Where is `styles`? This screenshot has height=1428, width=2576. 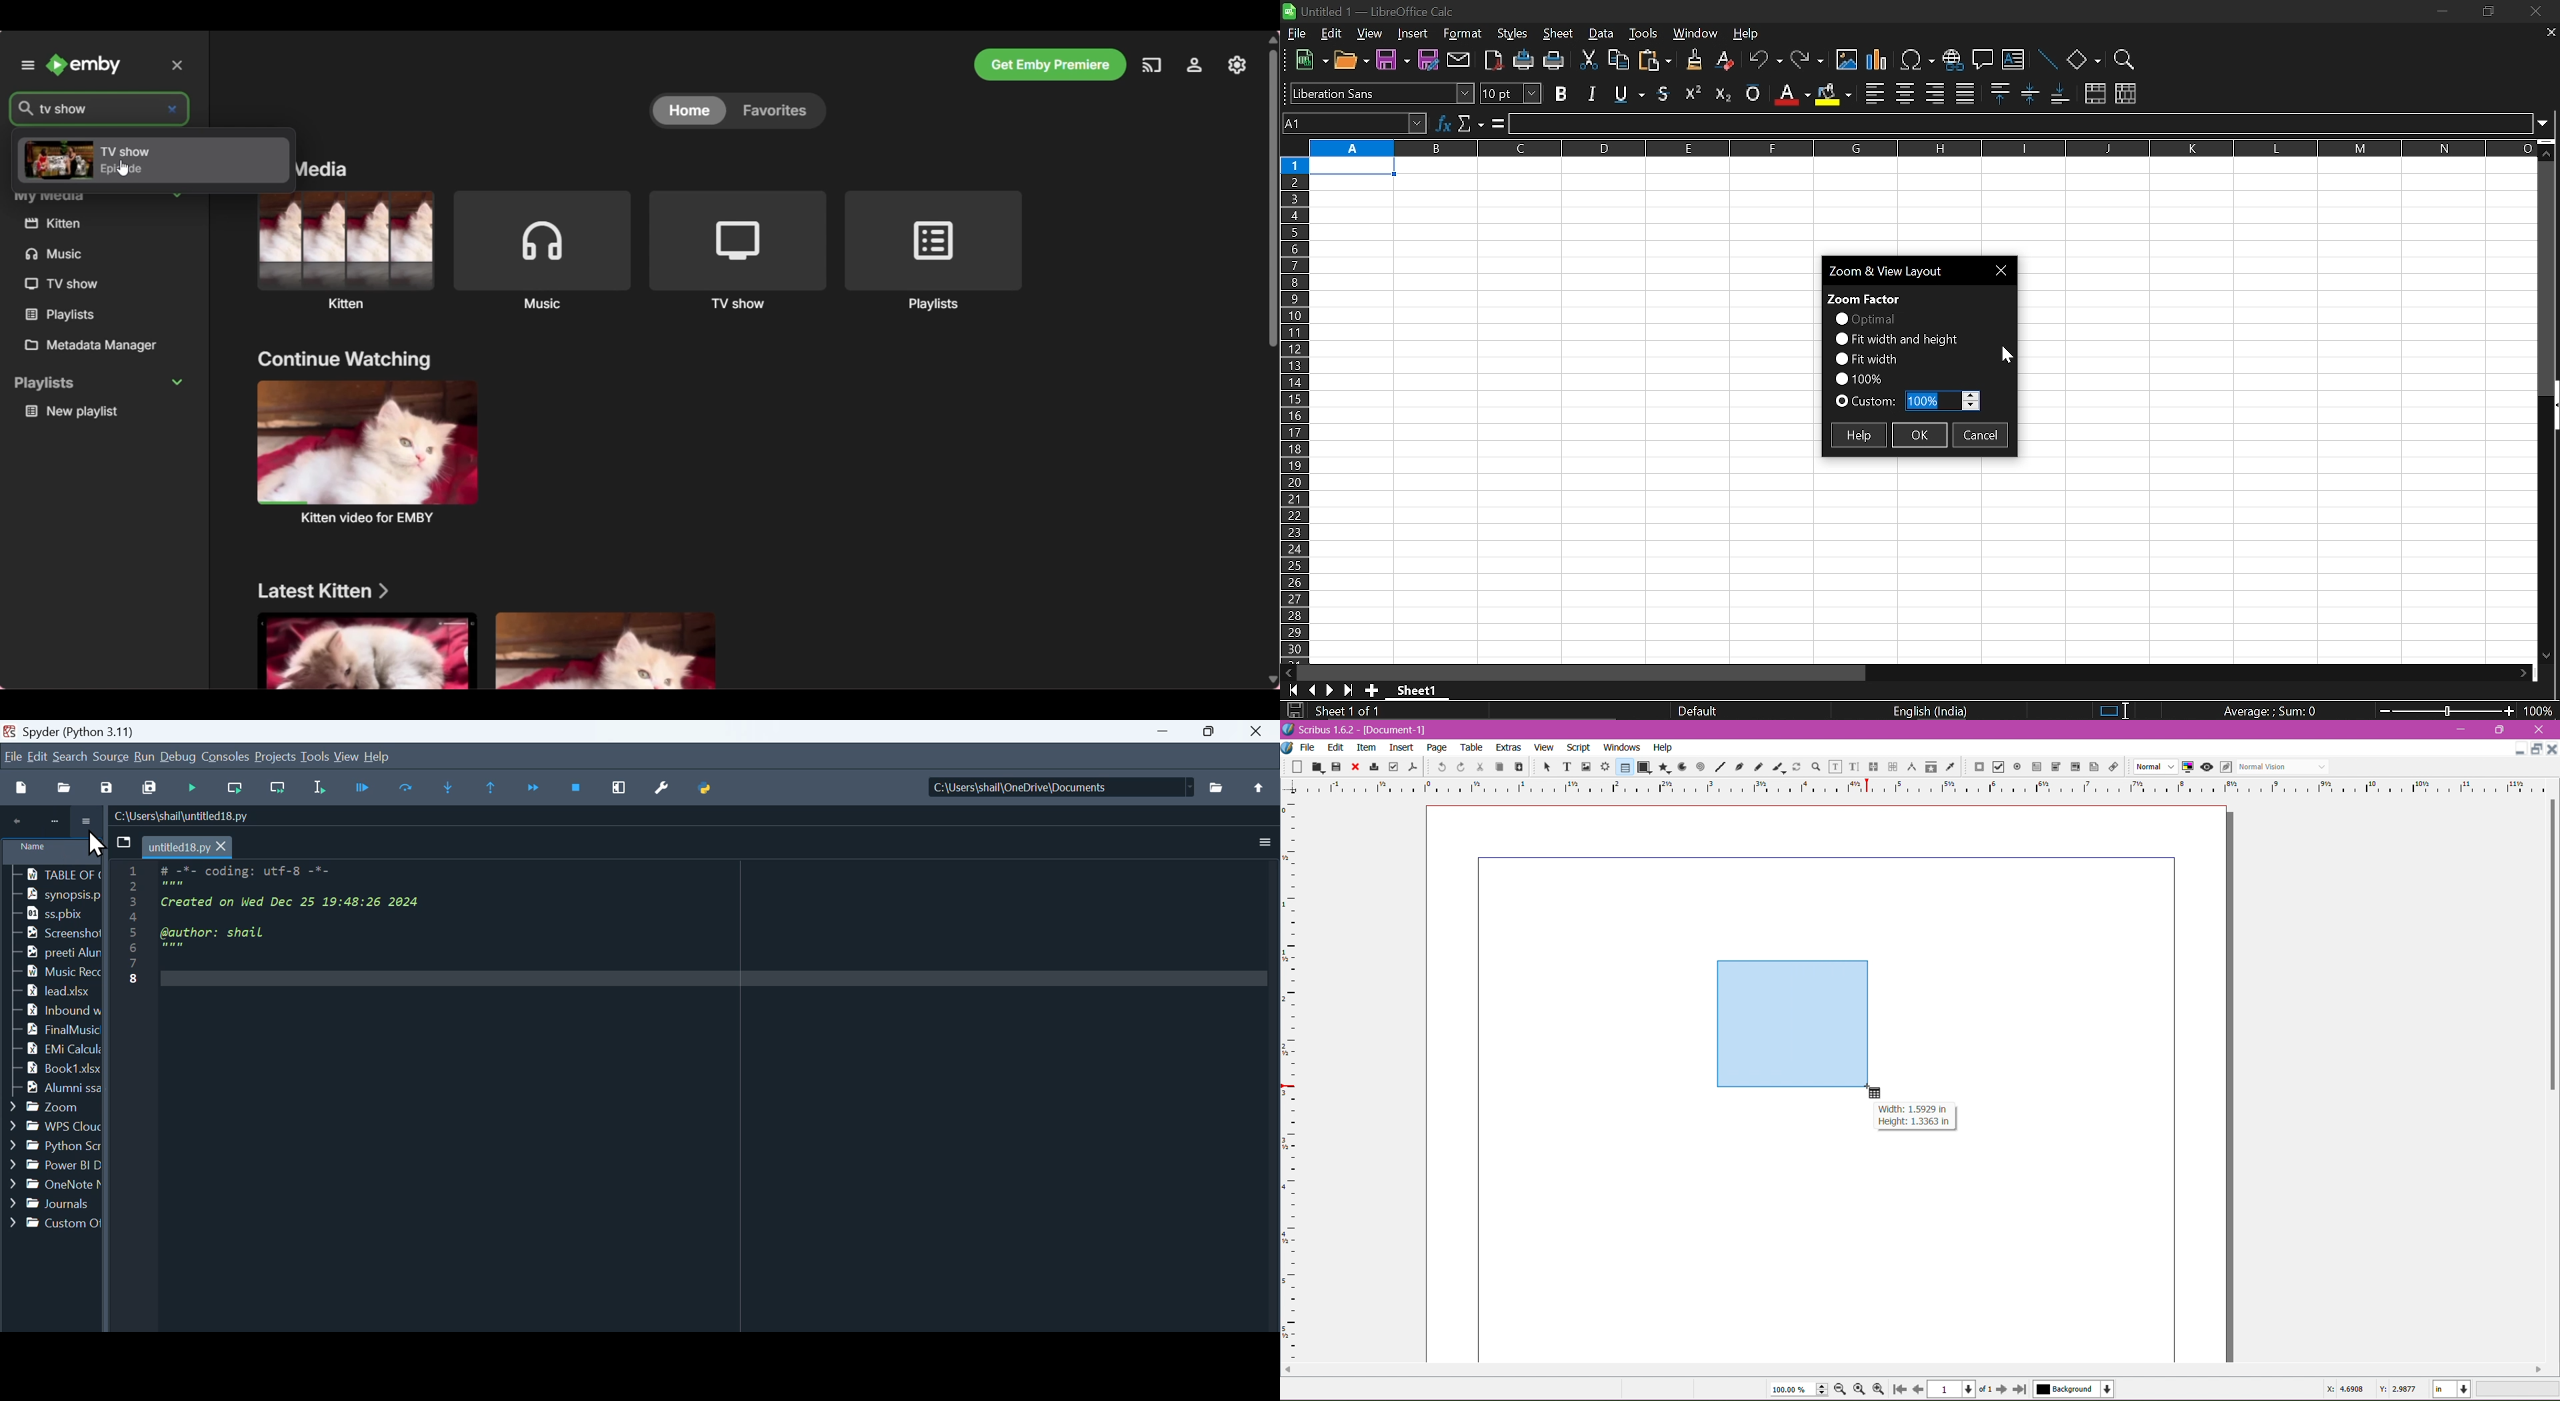 styles is located at coordinates (1513, 35).